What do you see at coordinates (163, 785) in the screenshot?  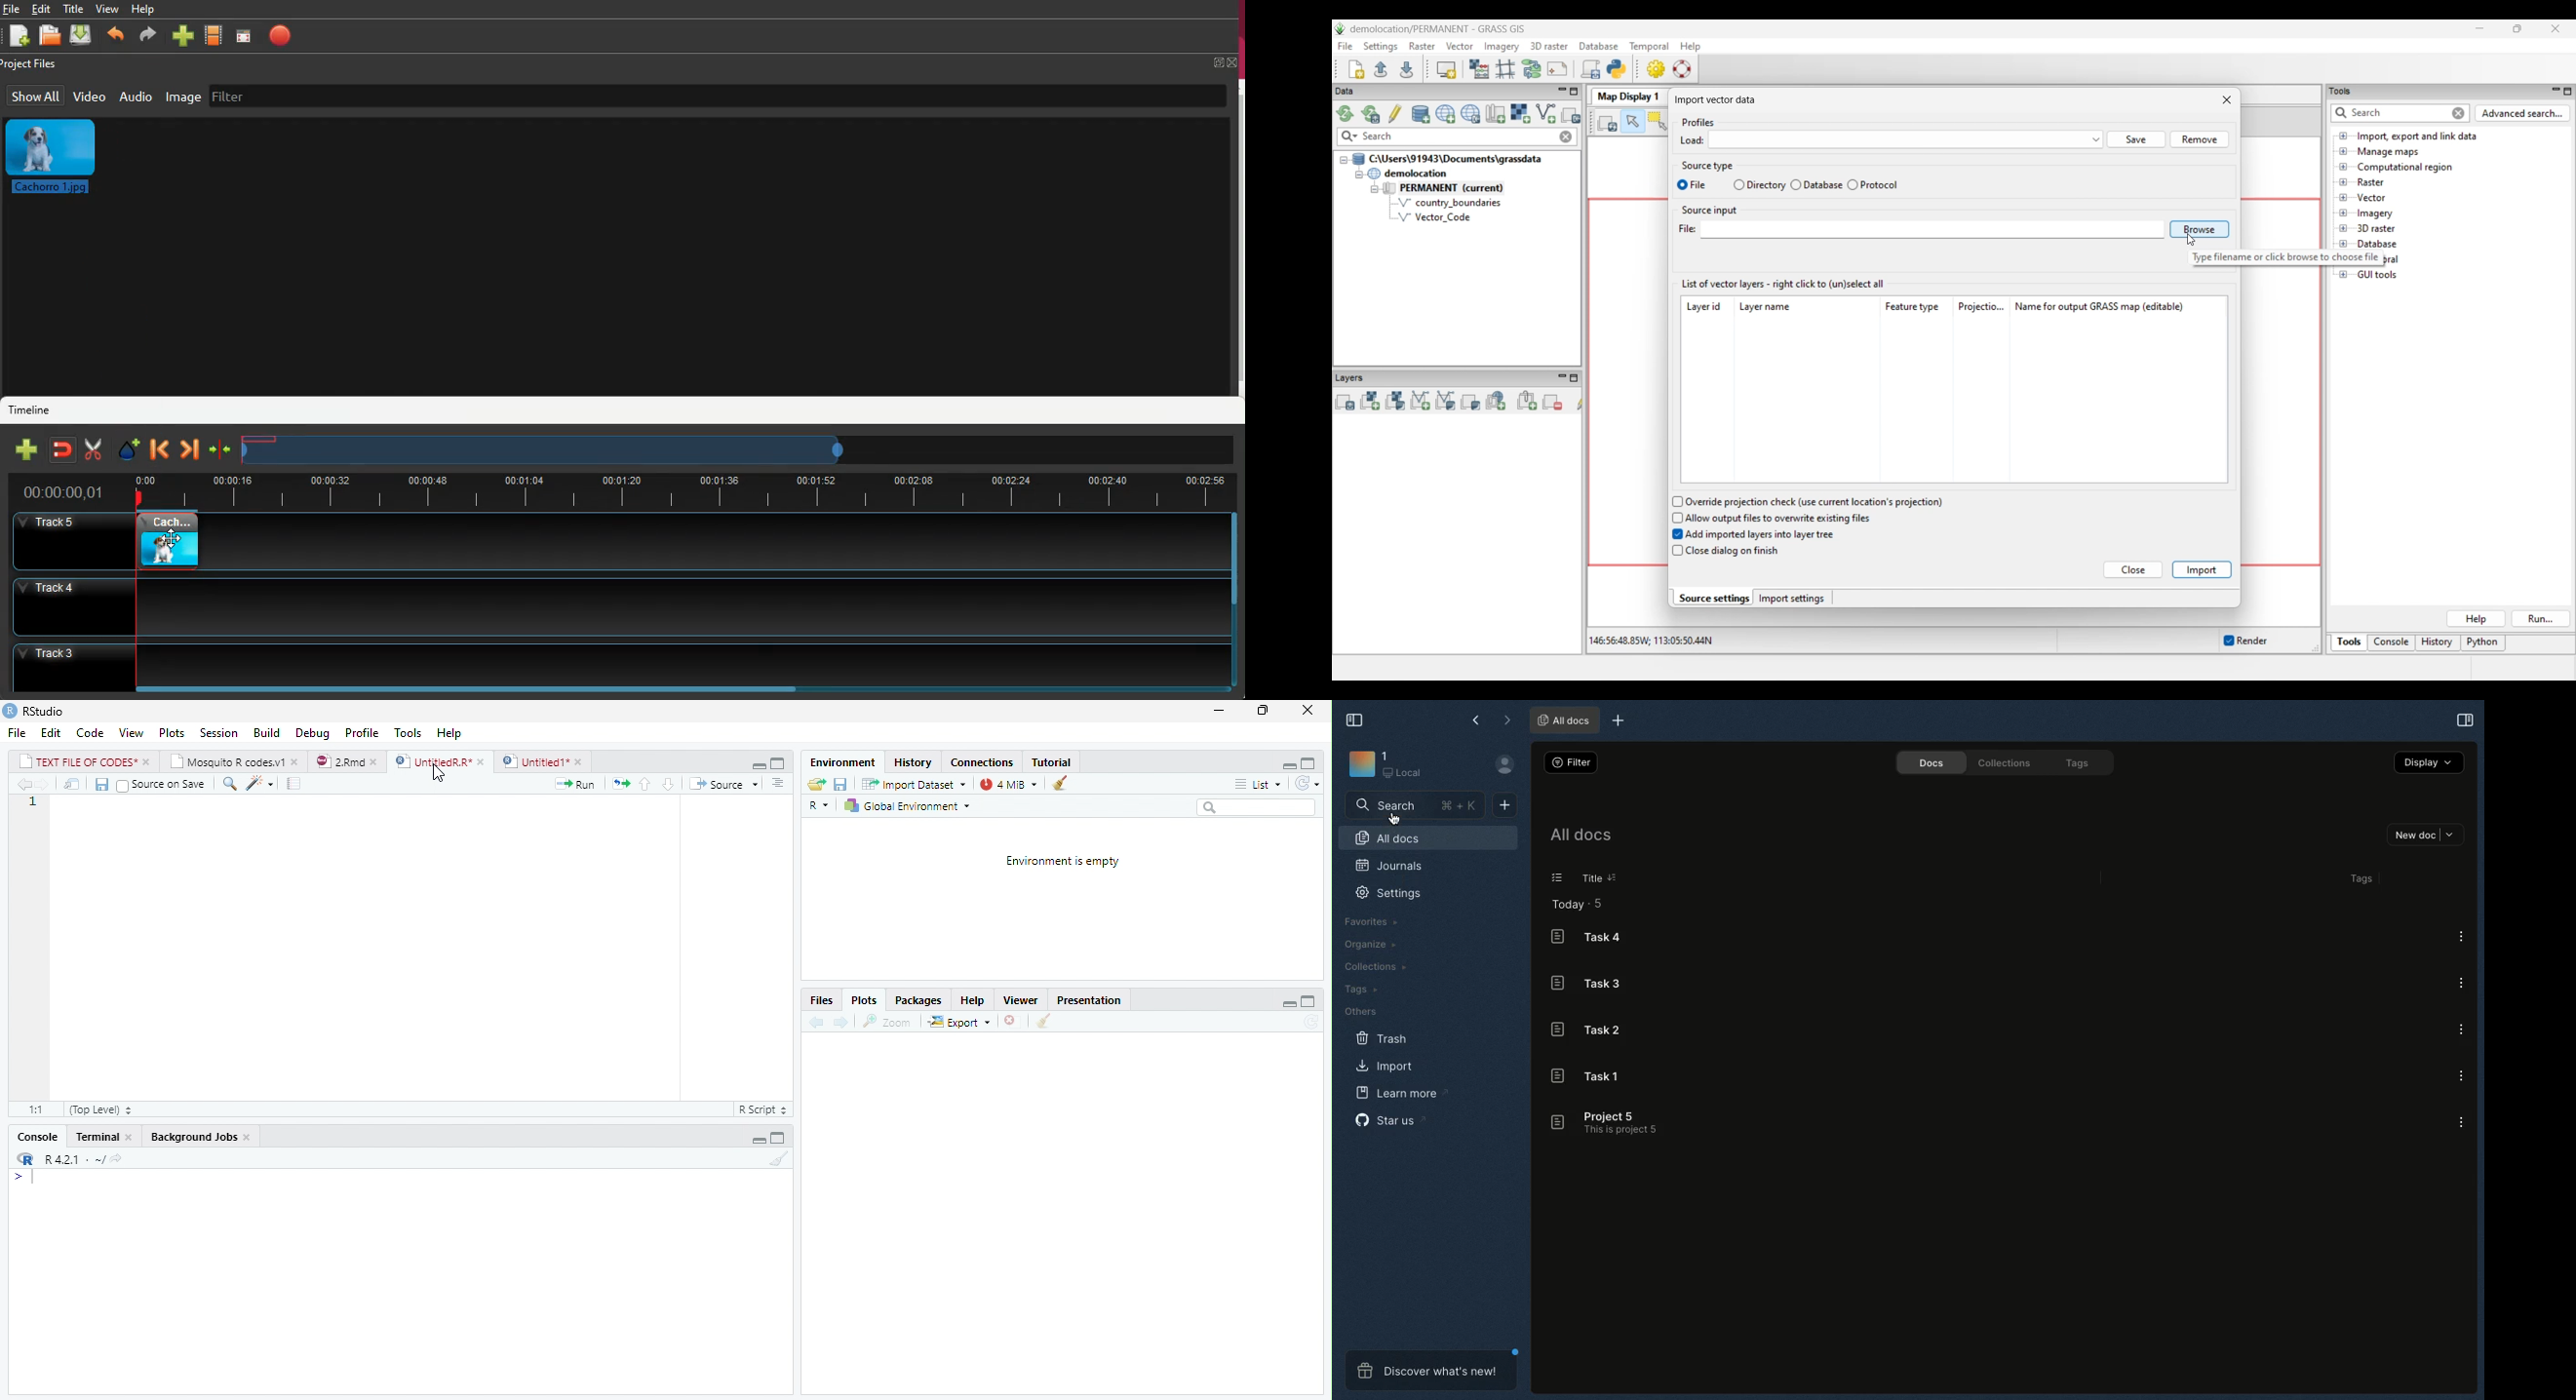 I see `Source on Save` at bounding box center [163, 785].